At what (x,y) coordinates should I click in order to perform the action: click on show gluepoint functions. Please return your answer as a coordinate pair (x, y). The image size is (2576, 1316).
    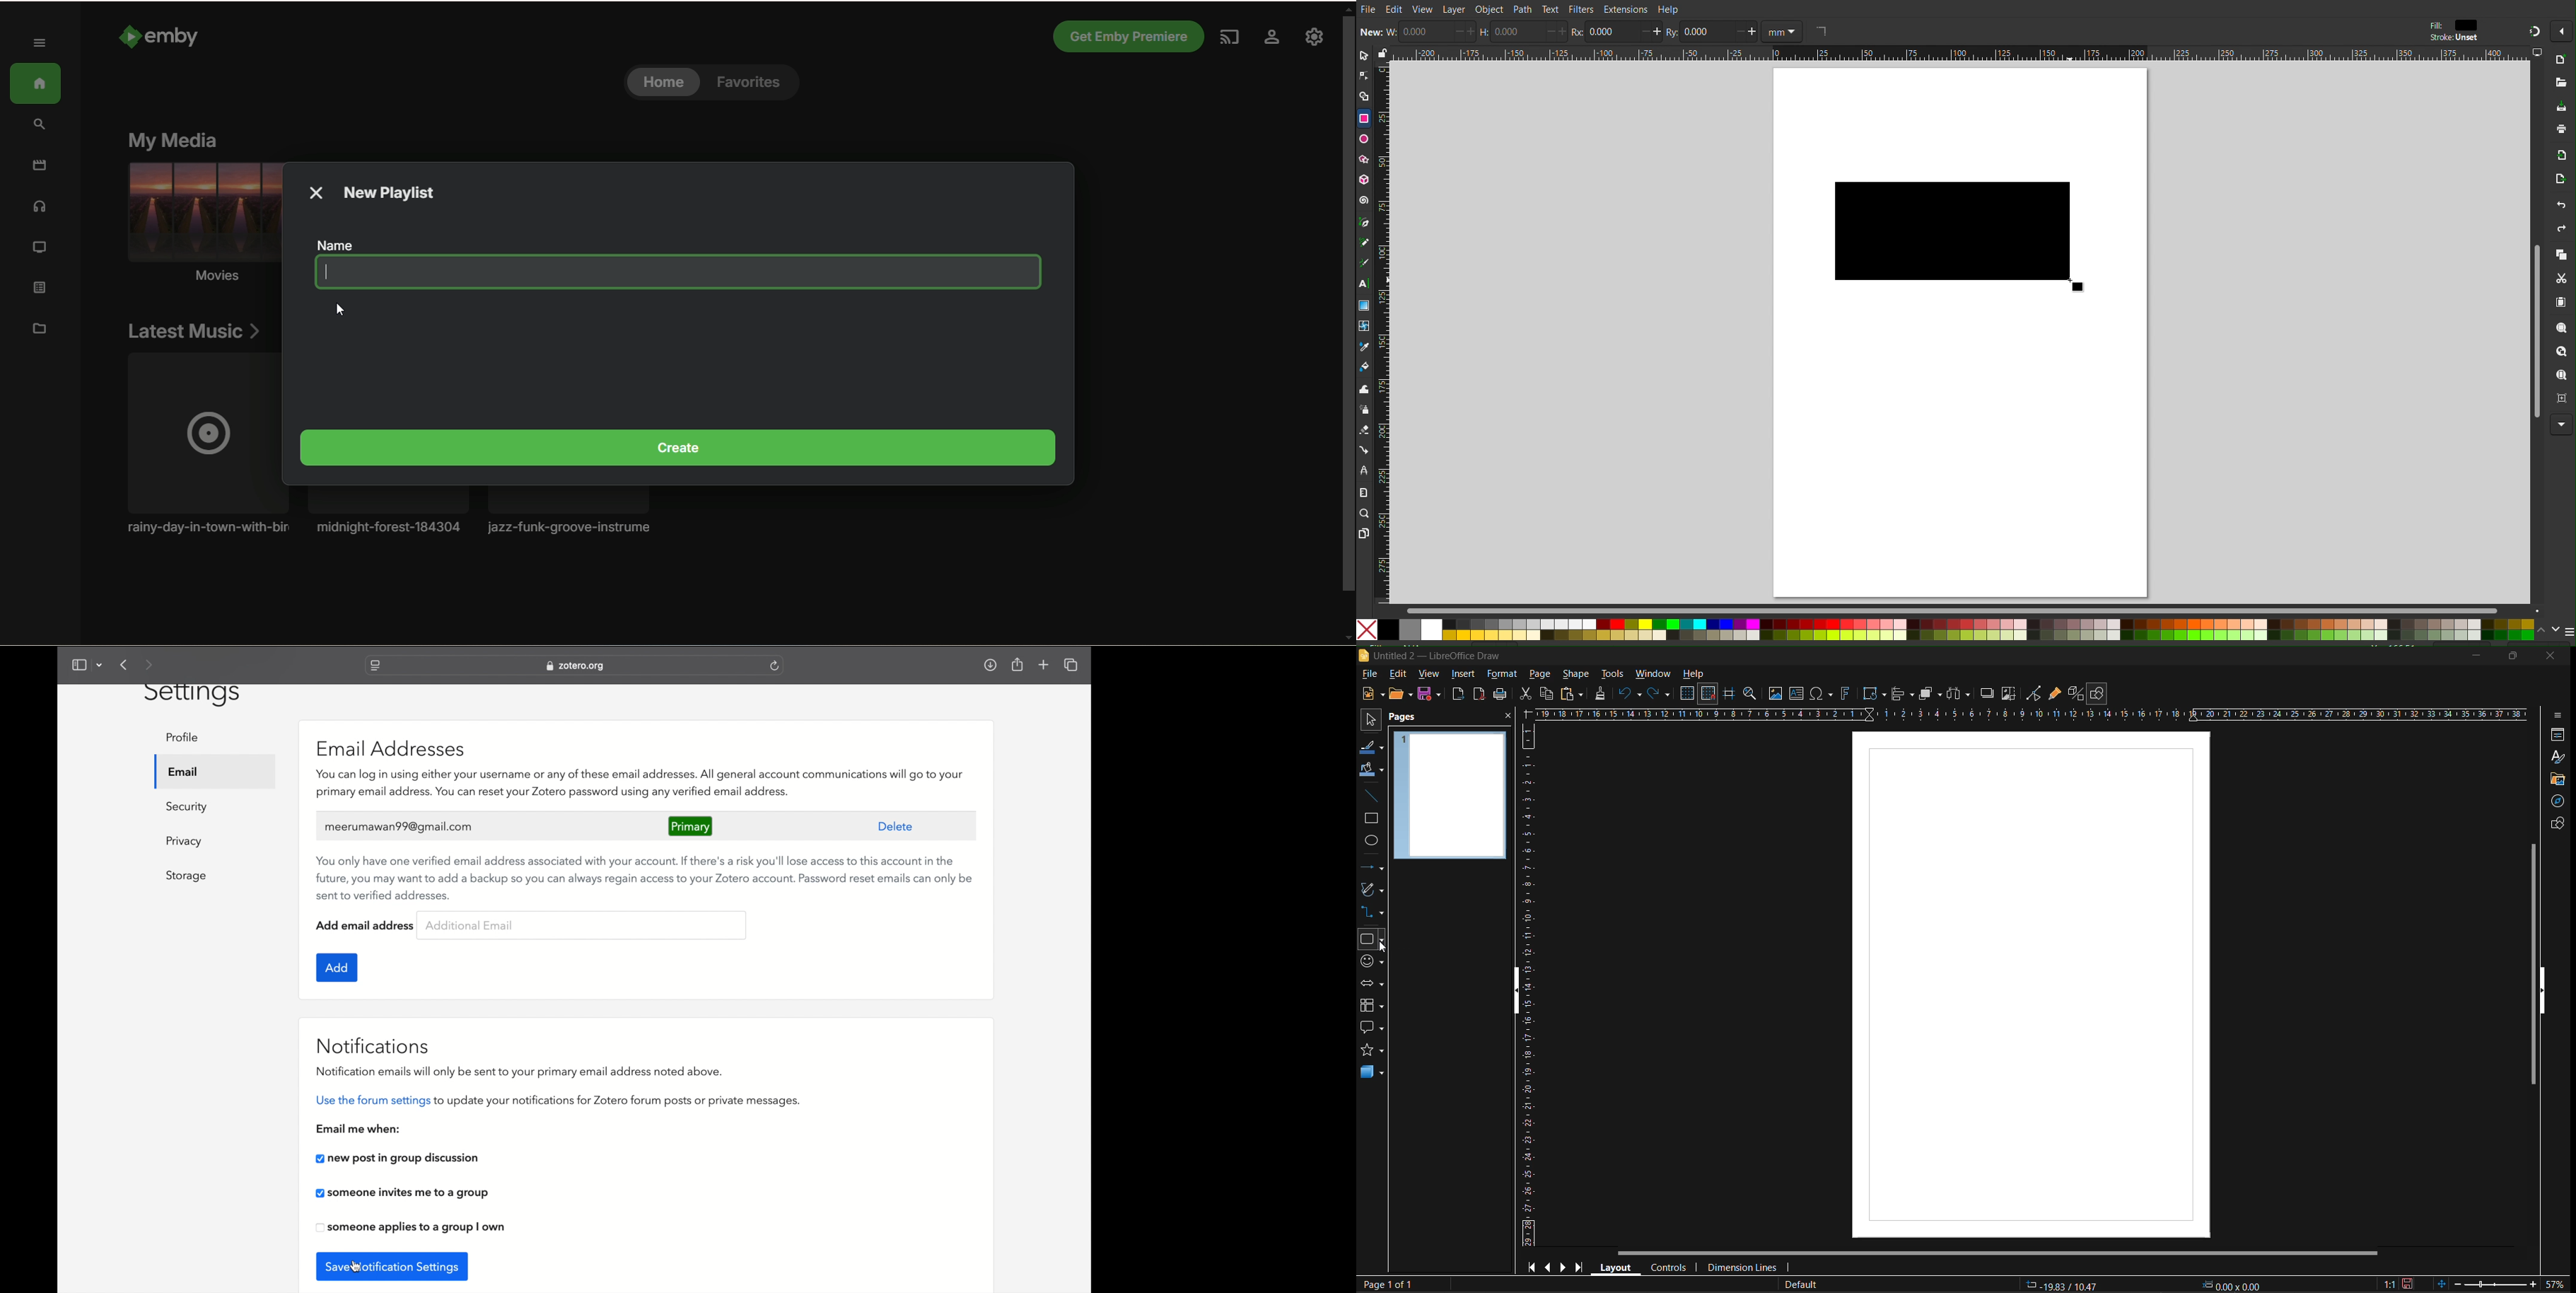
    Looking at the image, I should click on (2054, 694).